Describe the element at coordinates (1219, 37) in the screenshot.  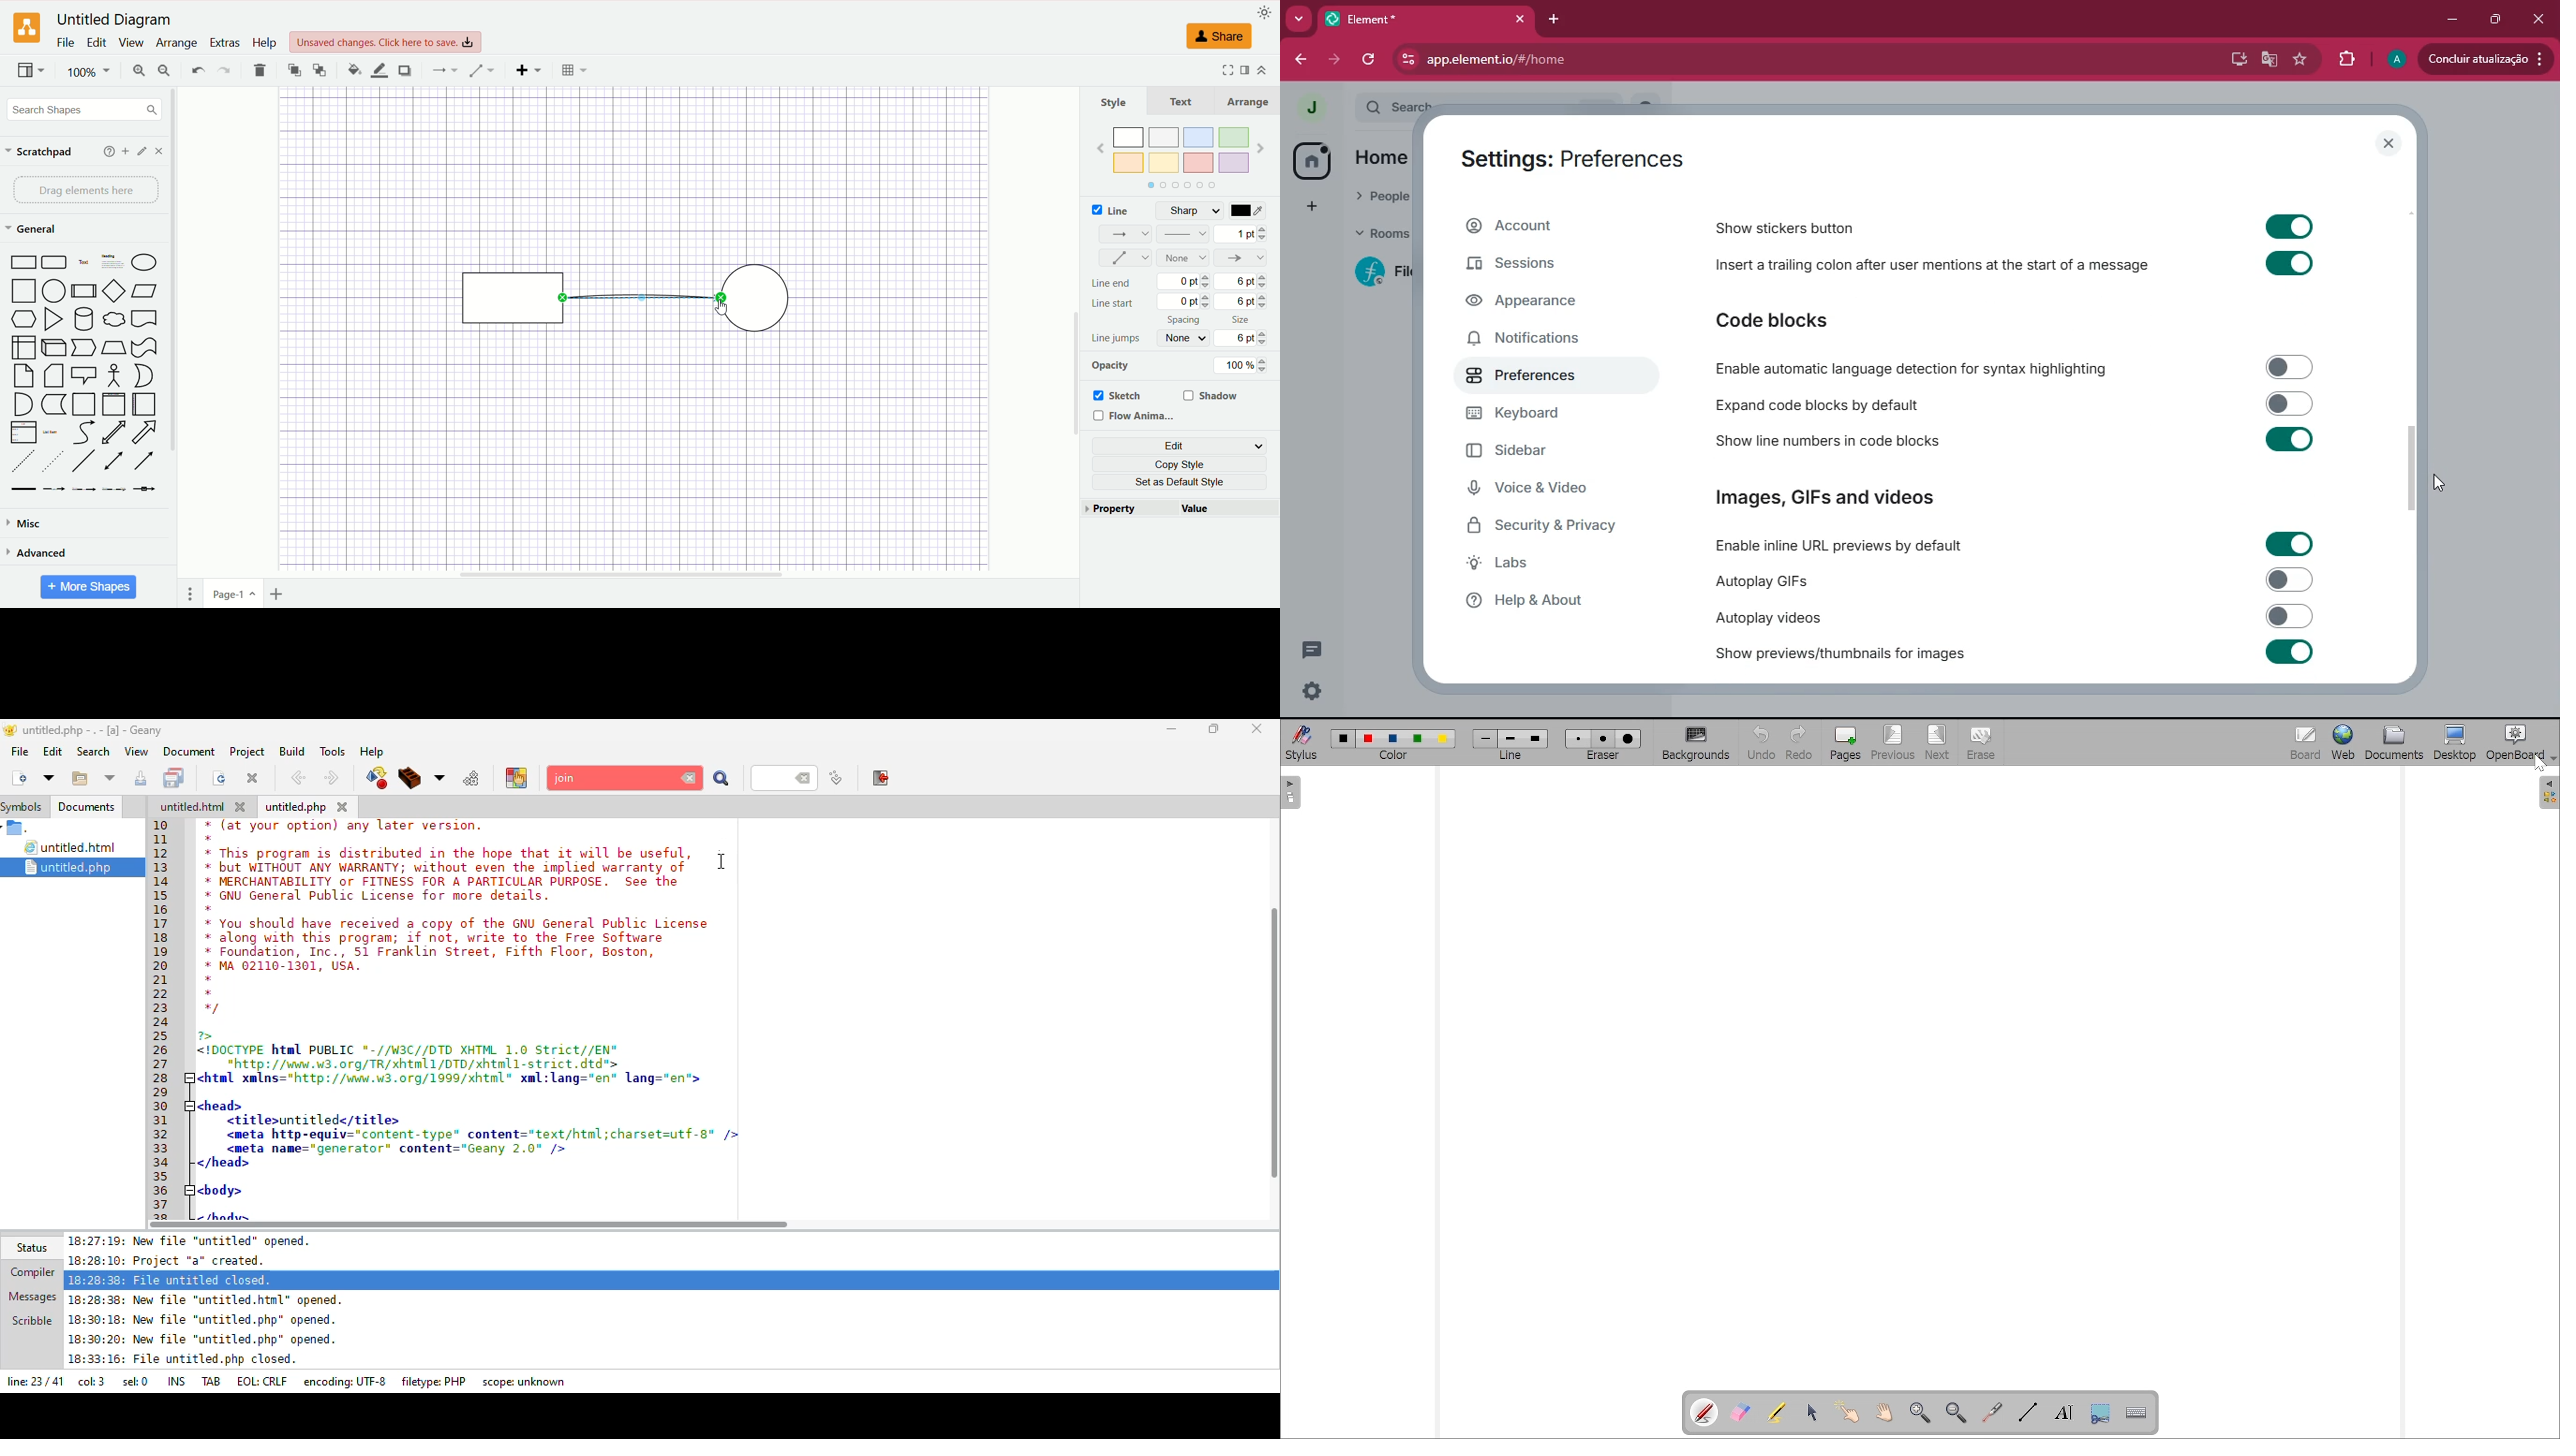
I see `share` at that location.